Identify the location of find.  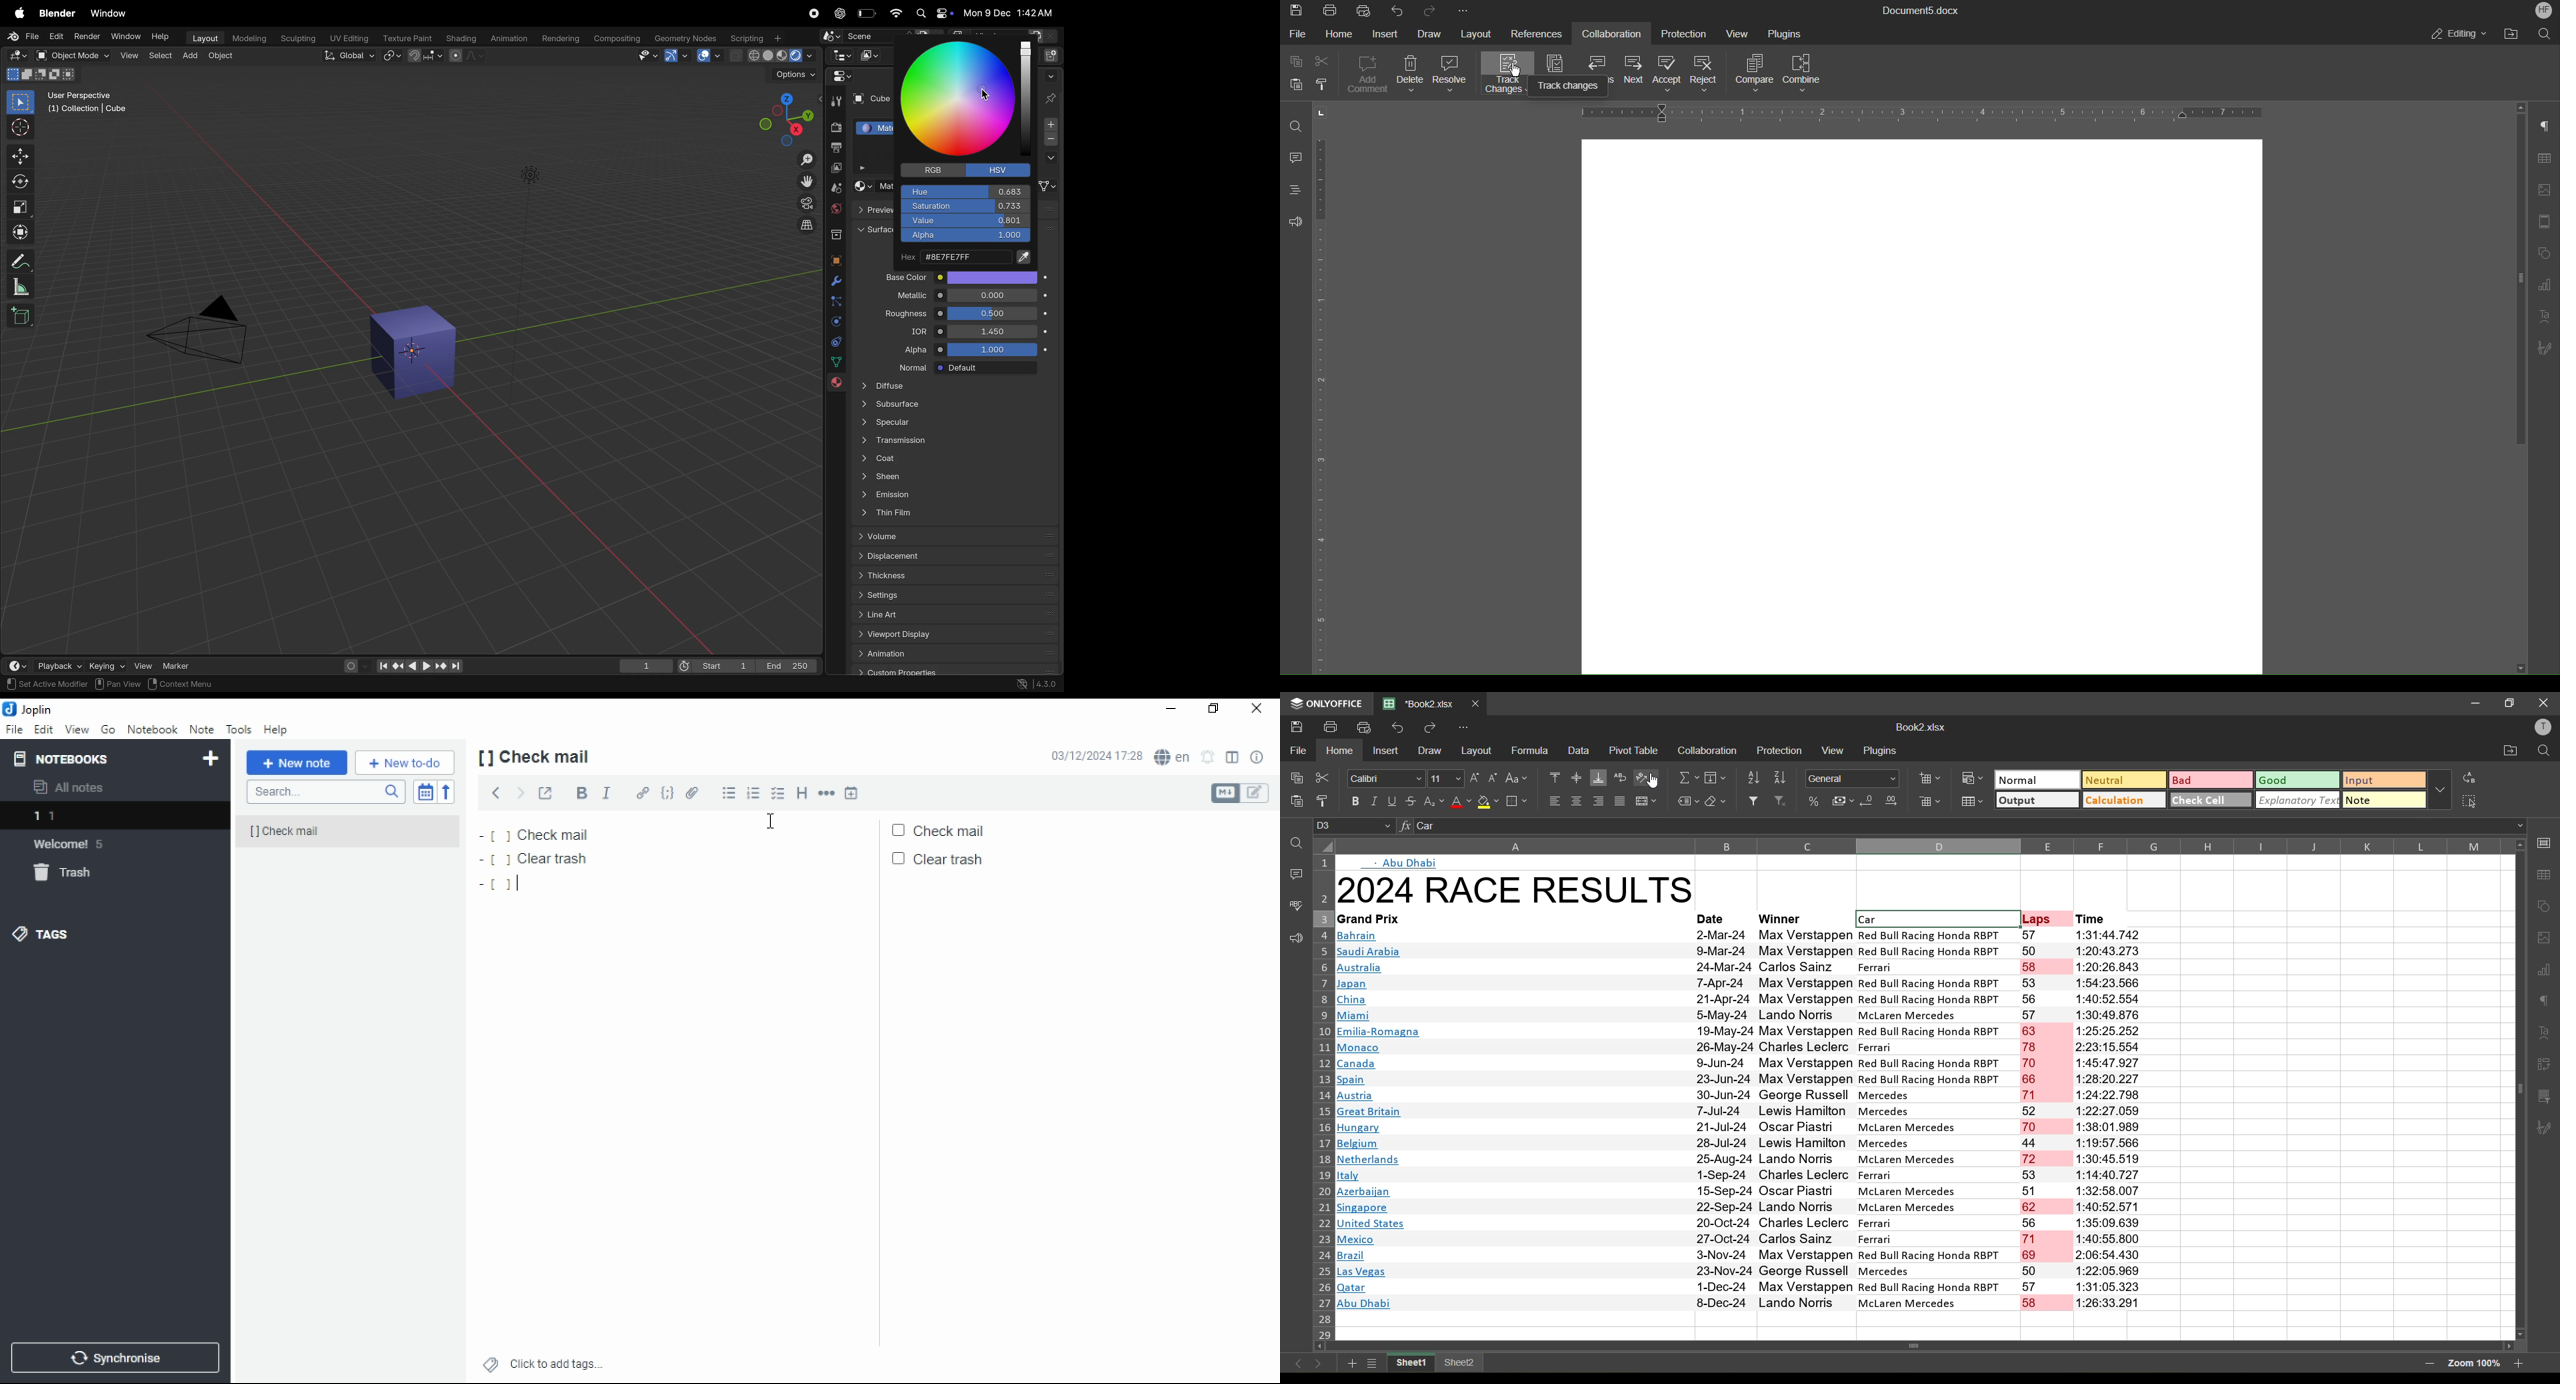
(1300, 846).